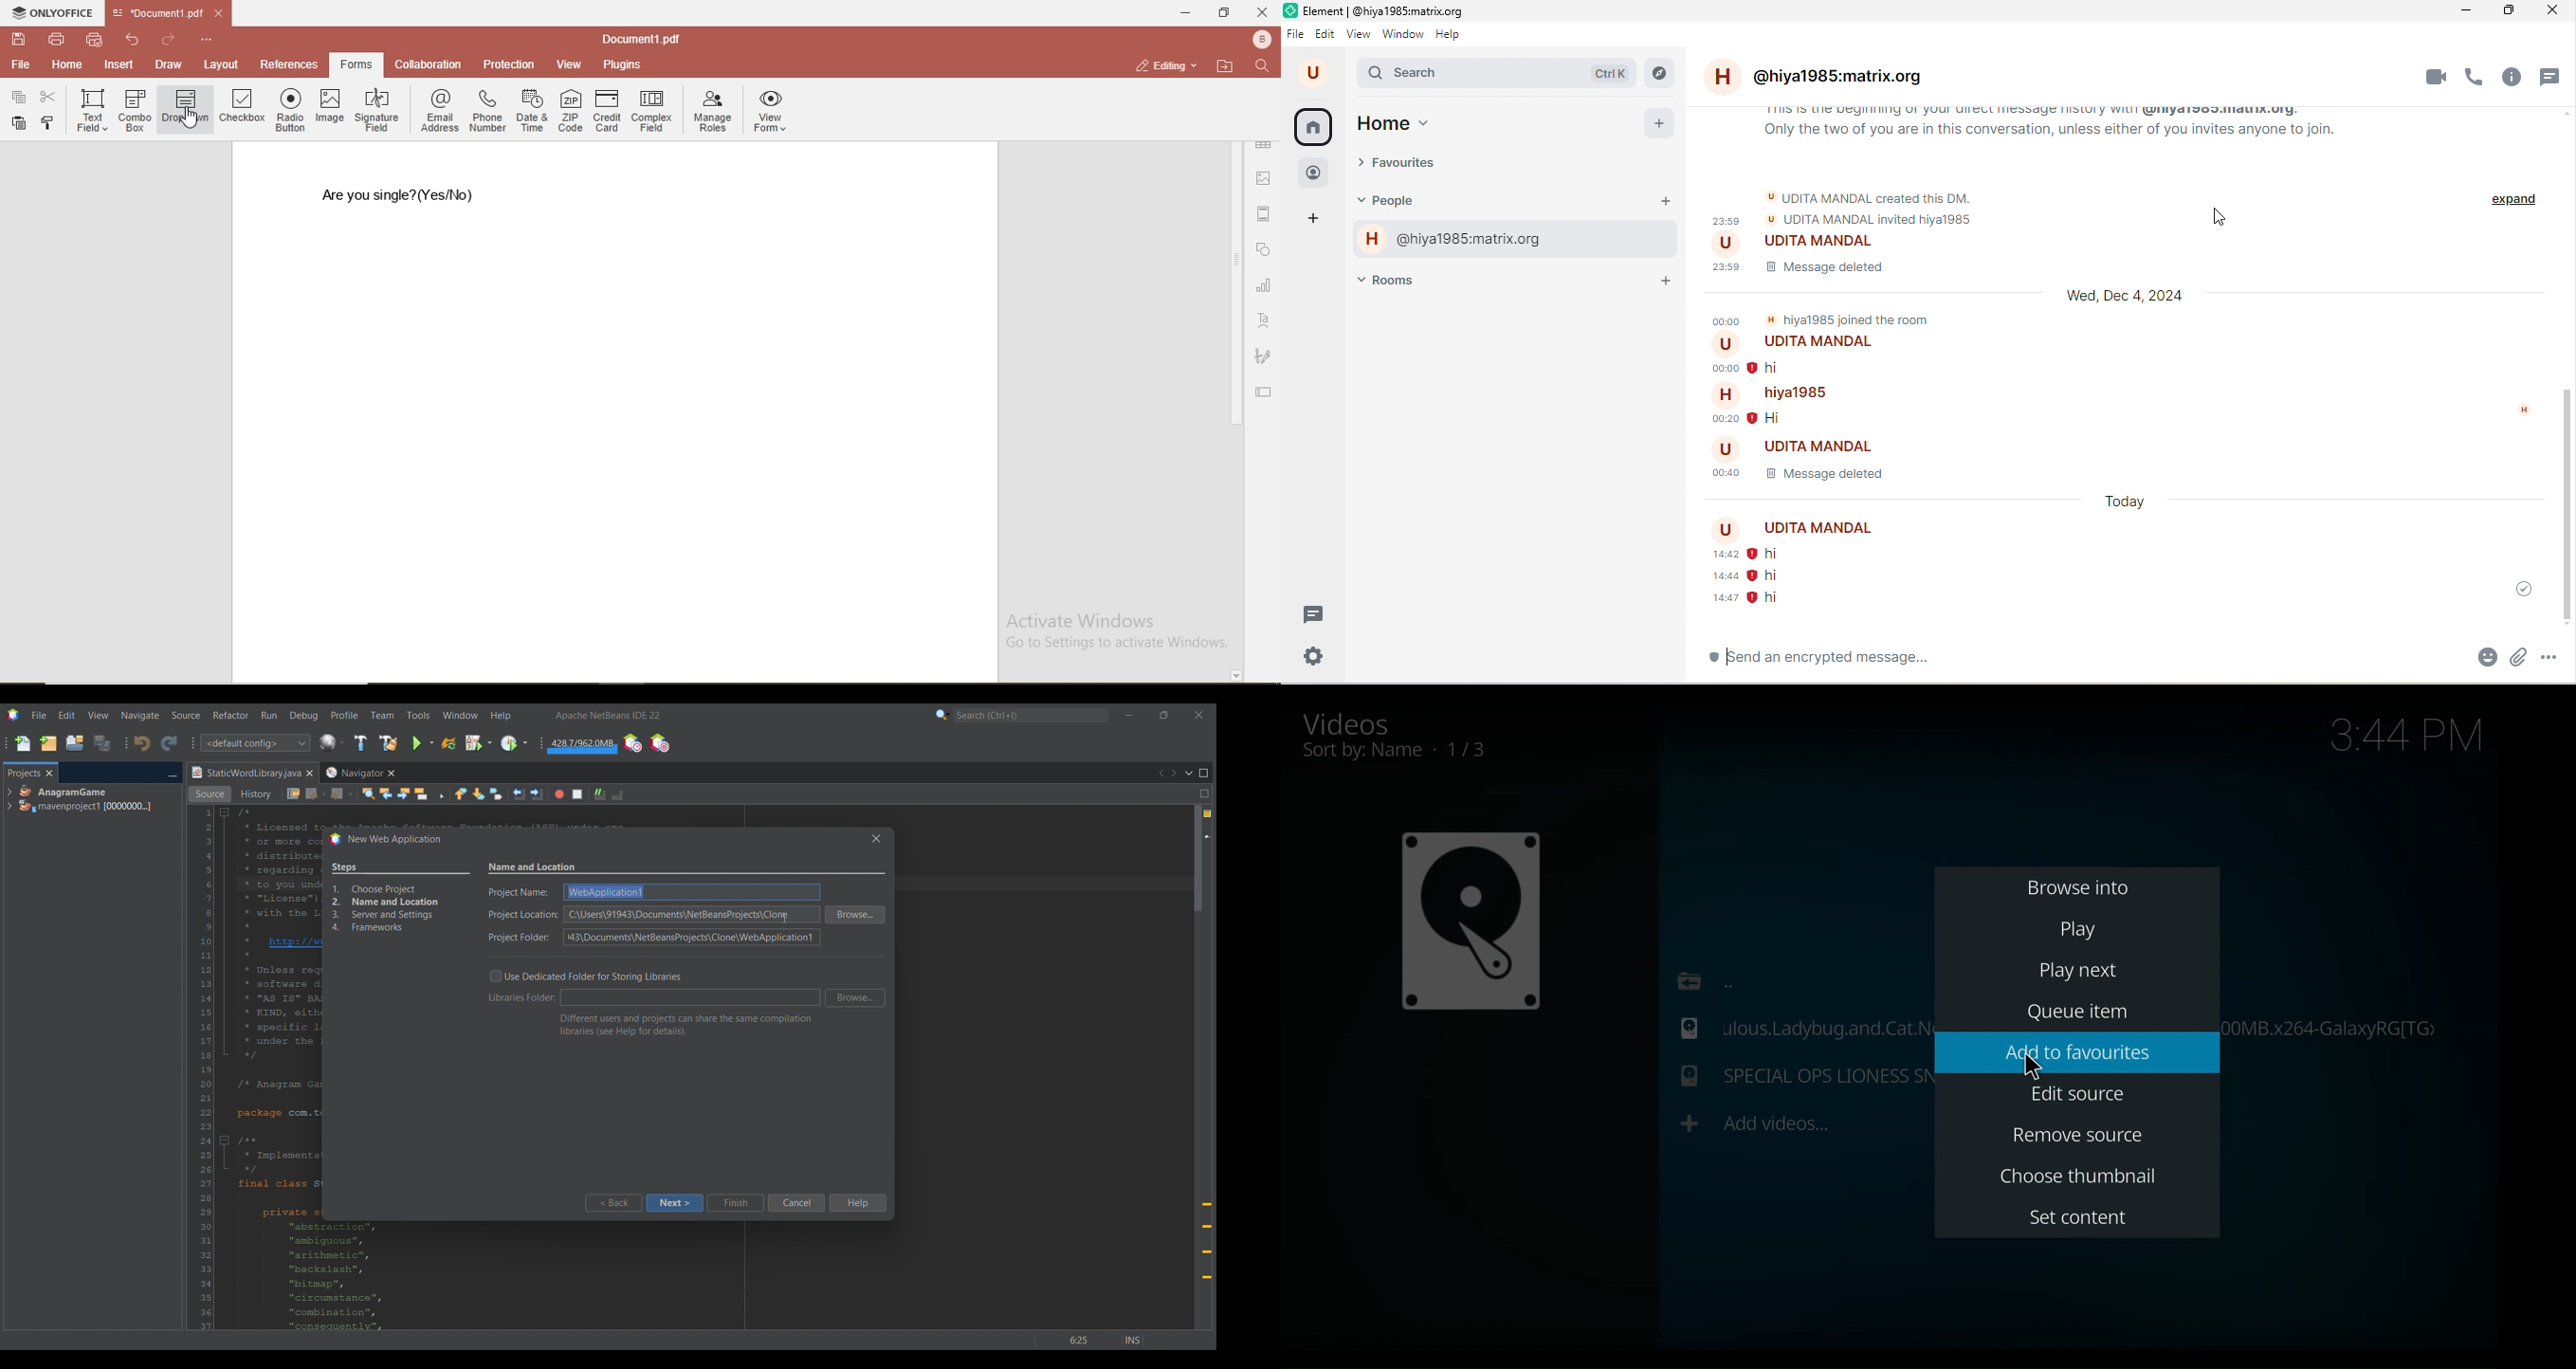 The image size is (2576, 1372). I want to click on editing, so click(1168, 64).